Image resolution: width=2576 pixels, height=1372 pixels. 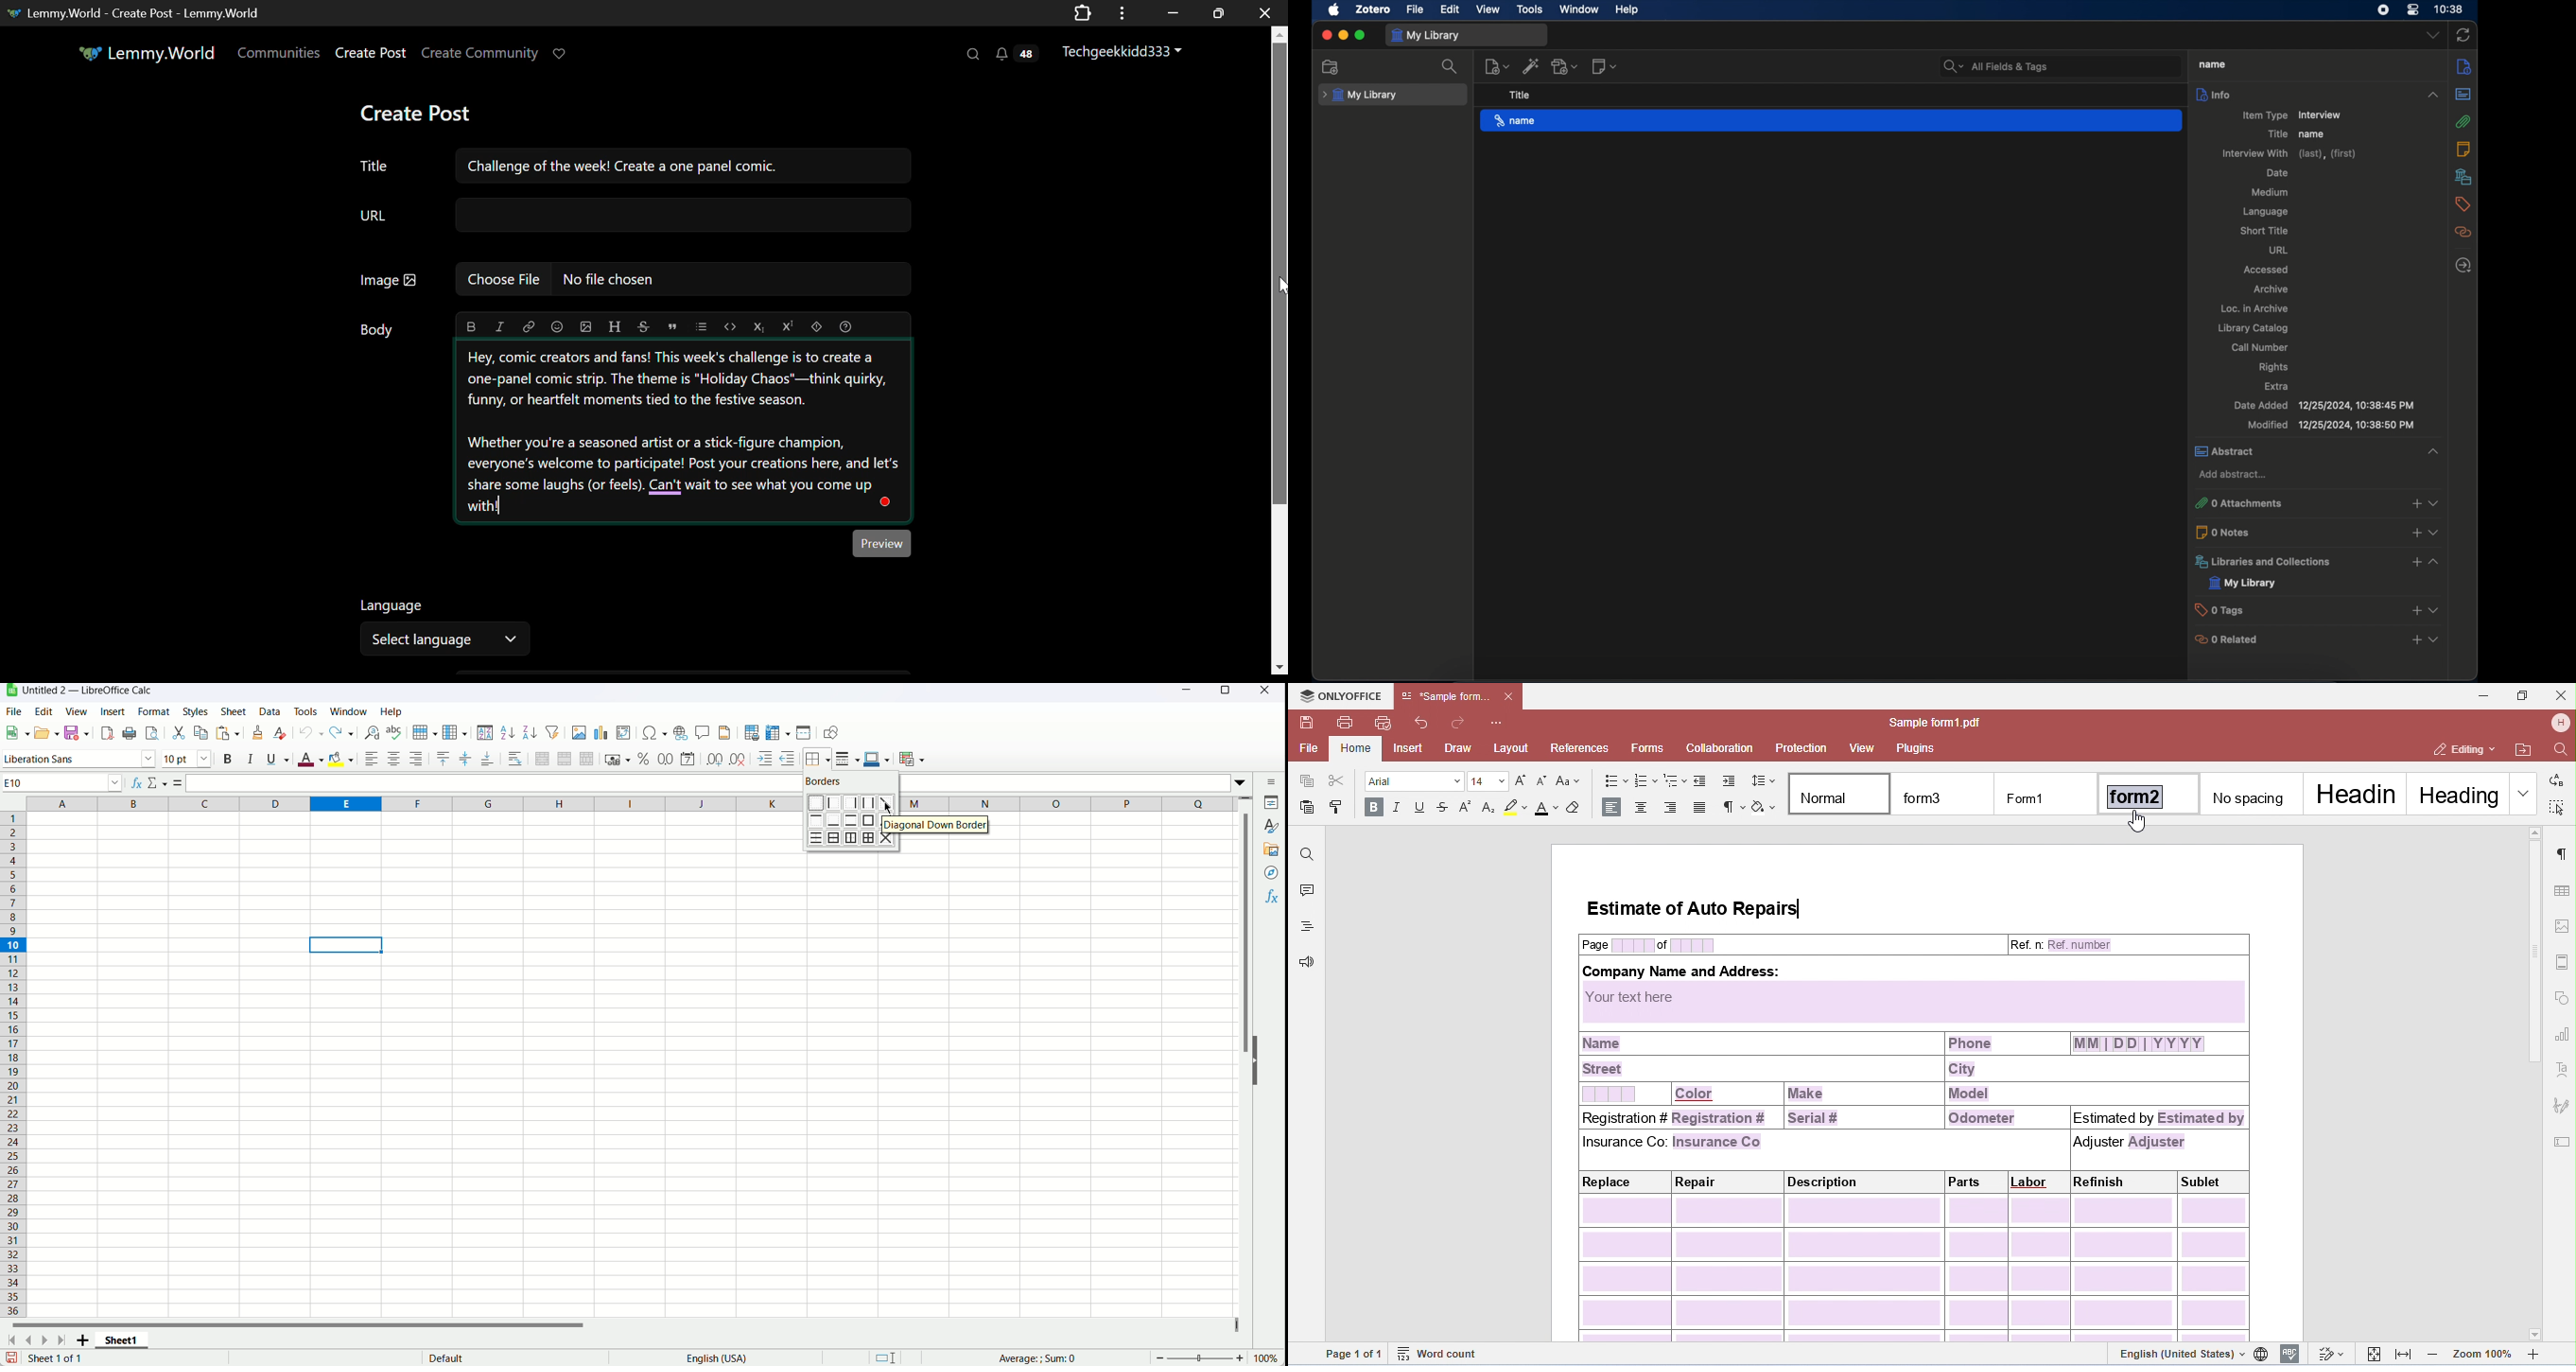 I want to click on No border, so click(x=815, y=803).